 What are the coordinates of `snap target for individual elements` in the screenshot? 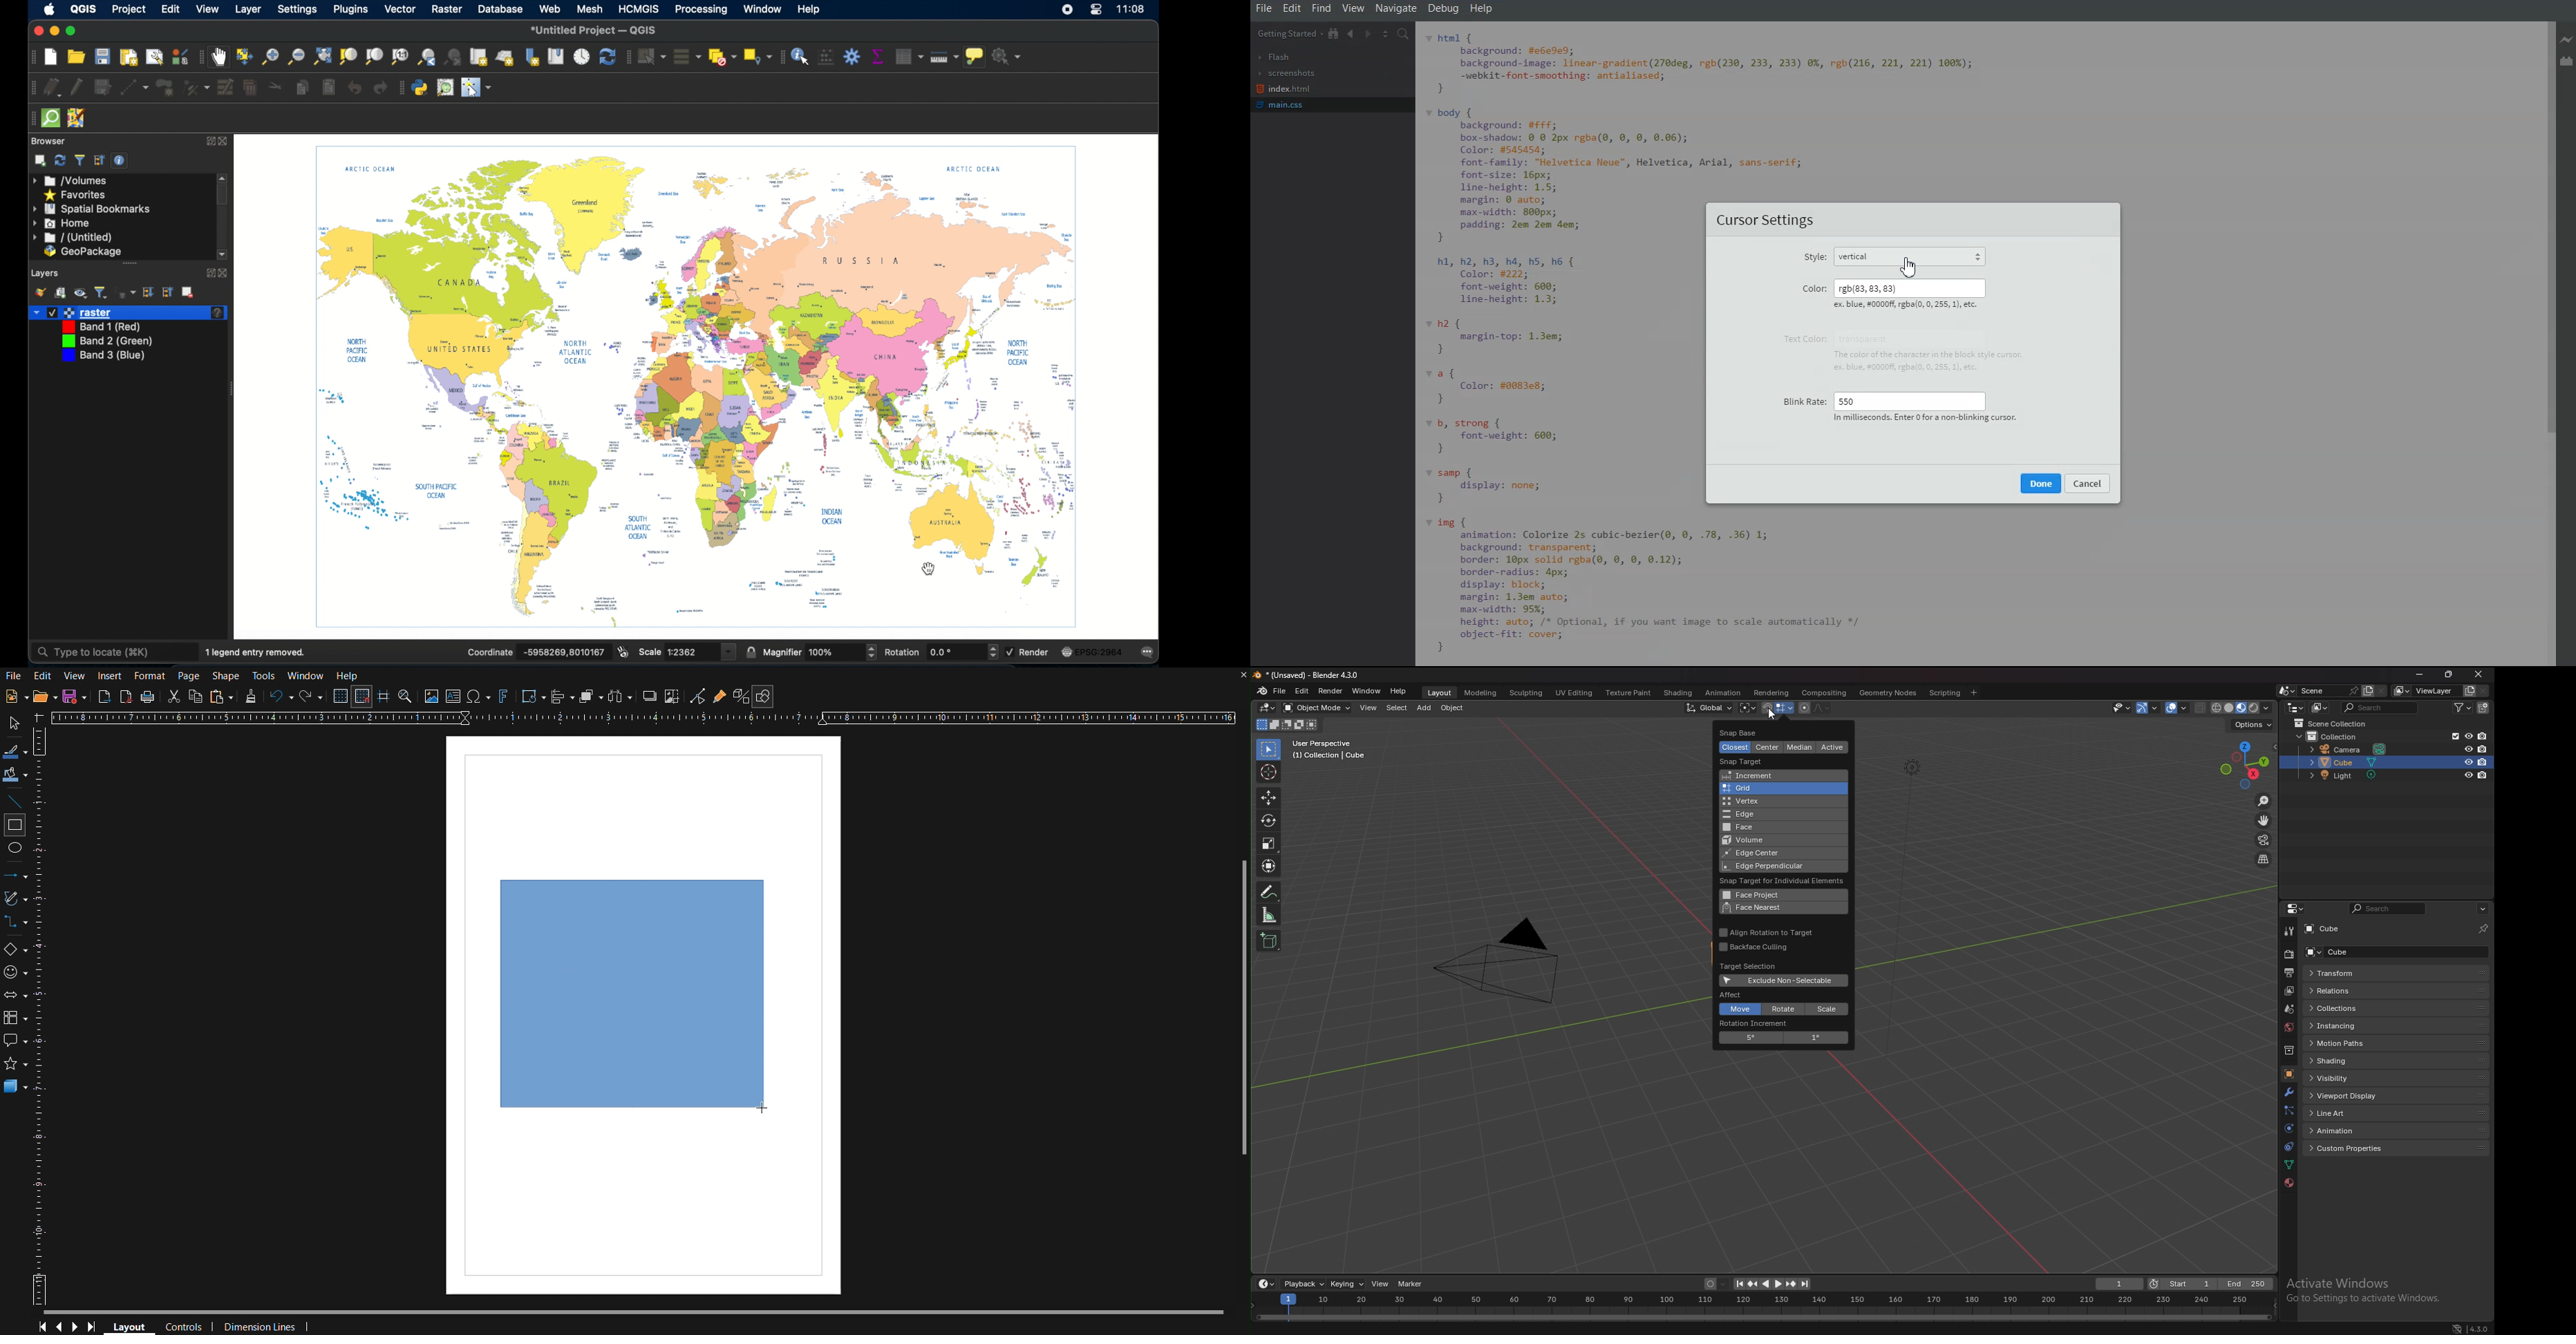 It's located at (1785, 881).